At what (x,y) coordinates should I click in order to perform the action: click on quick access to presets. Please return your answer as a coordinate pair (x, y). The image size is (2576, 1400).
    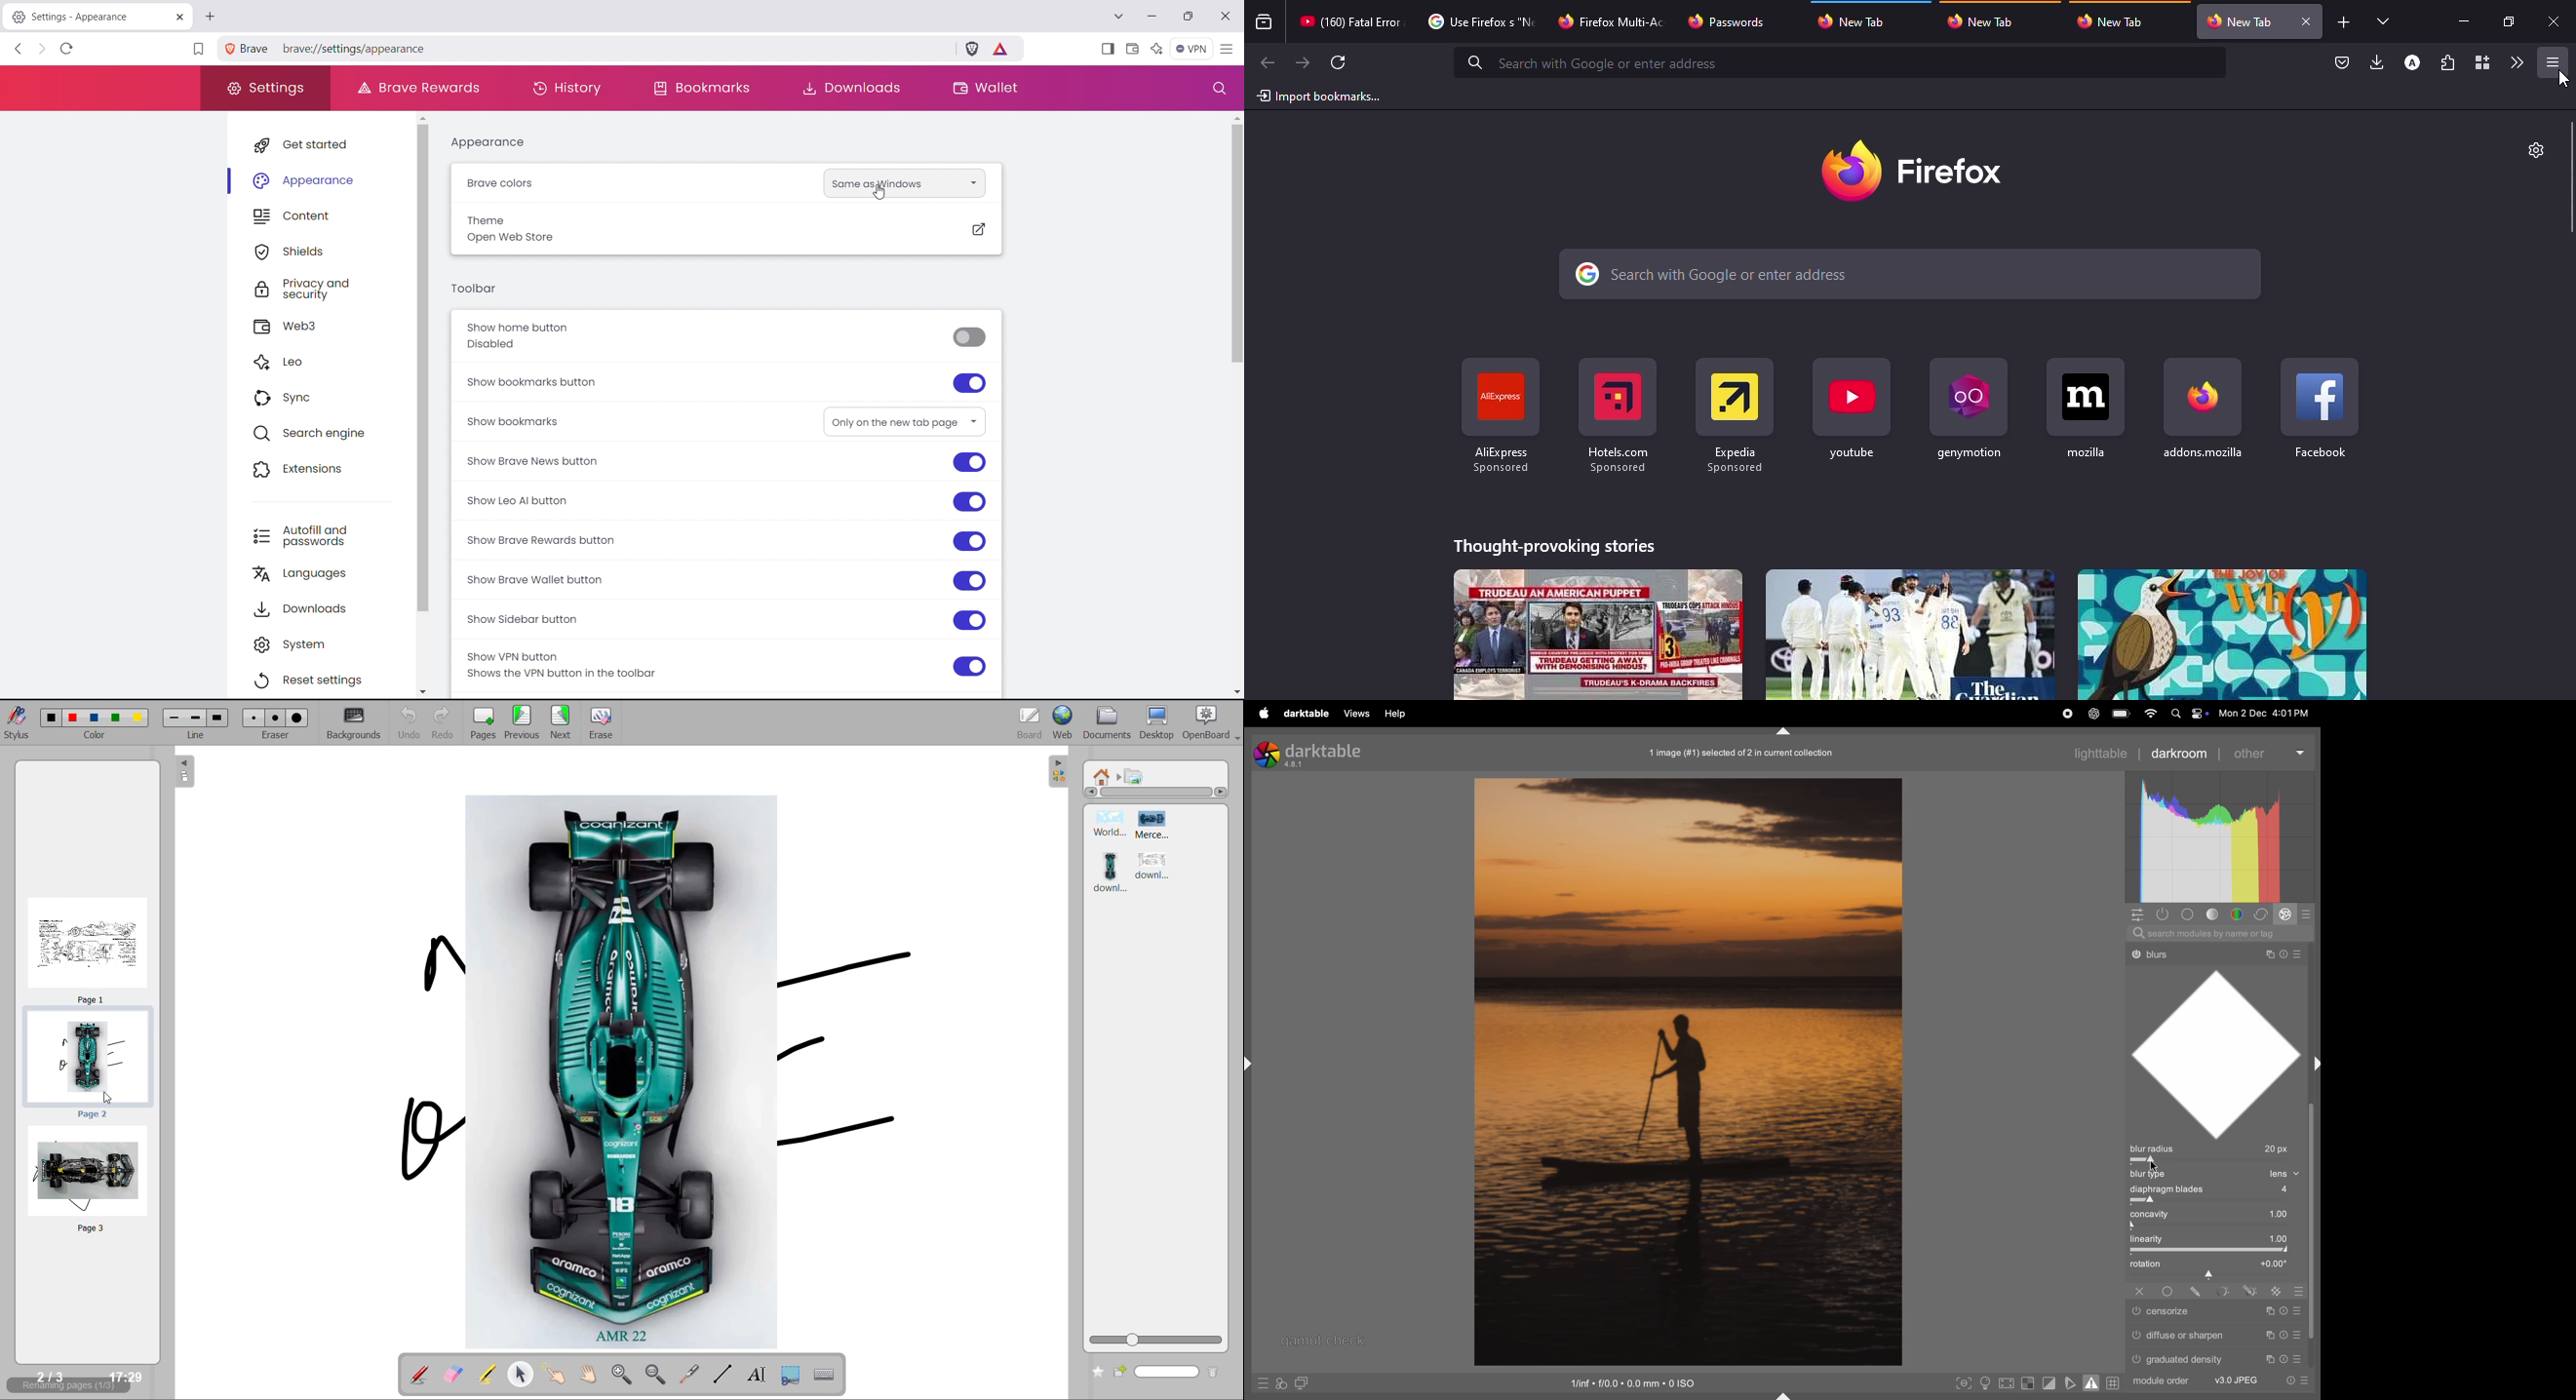
    Looking at the image, I should click on (1264, 1384).